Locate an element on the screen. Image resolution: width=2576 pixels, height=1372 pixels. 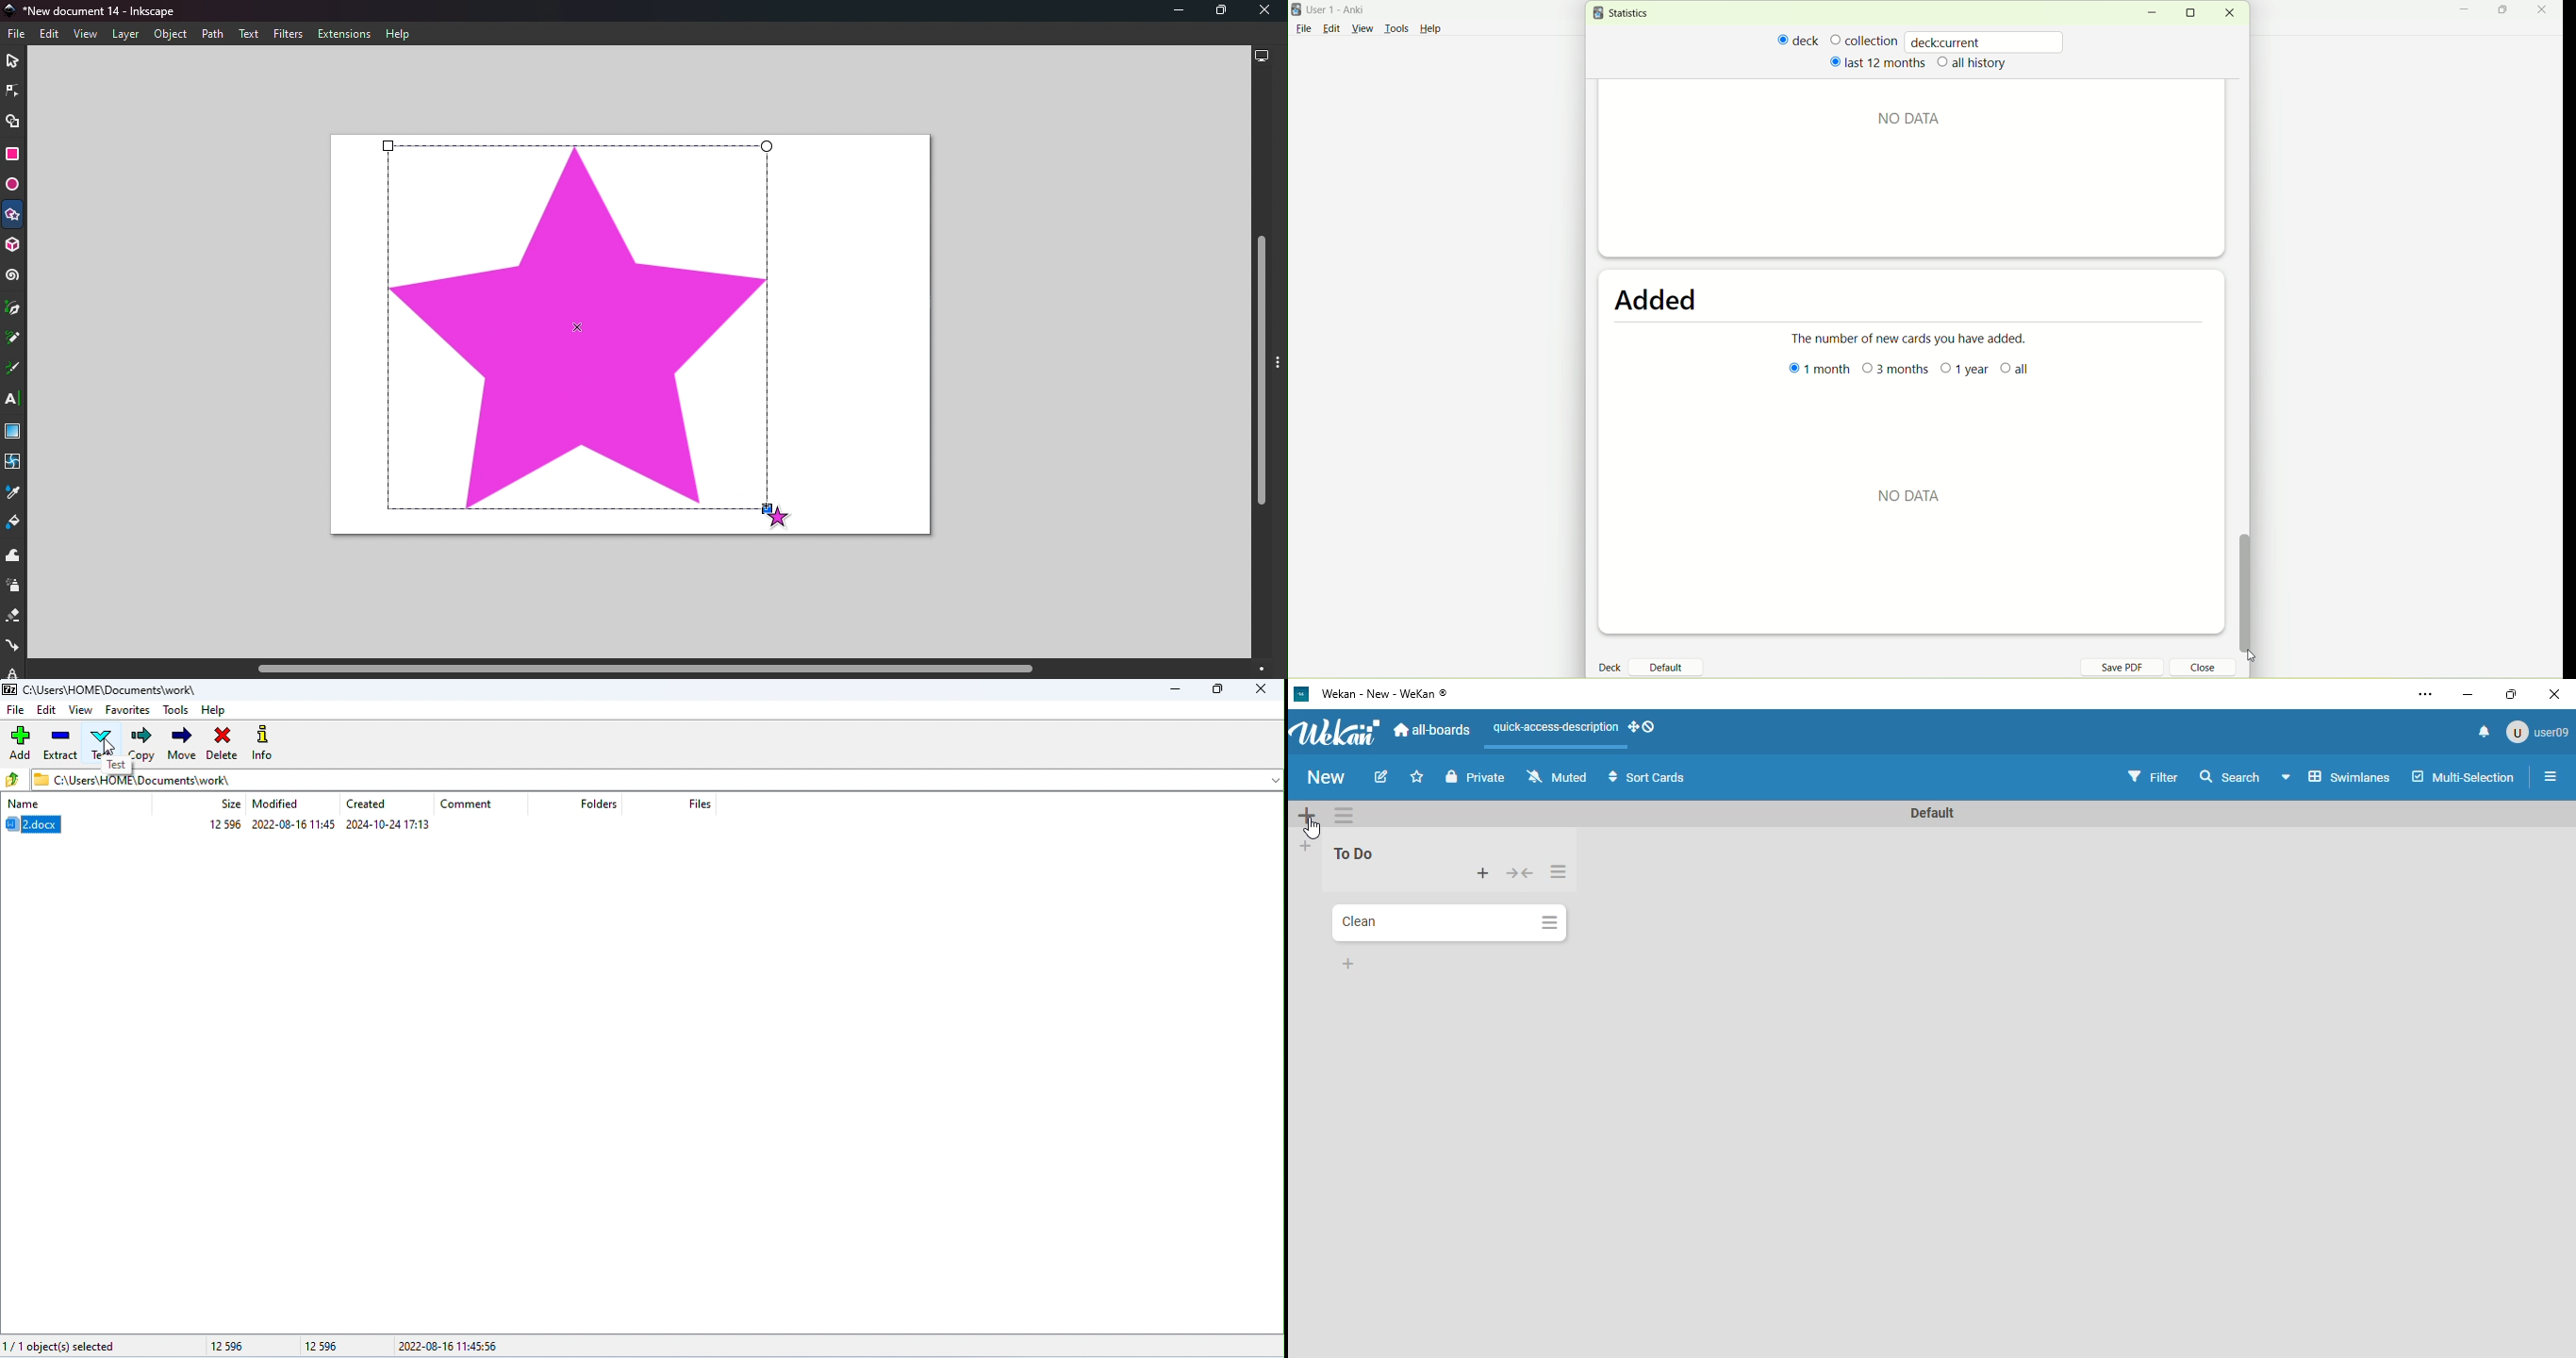
minimize is located at coordinates (2152, 13).